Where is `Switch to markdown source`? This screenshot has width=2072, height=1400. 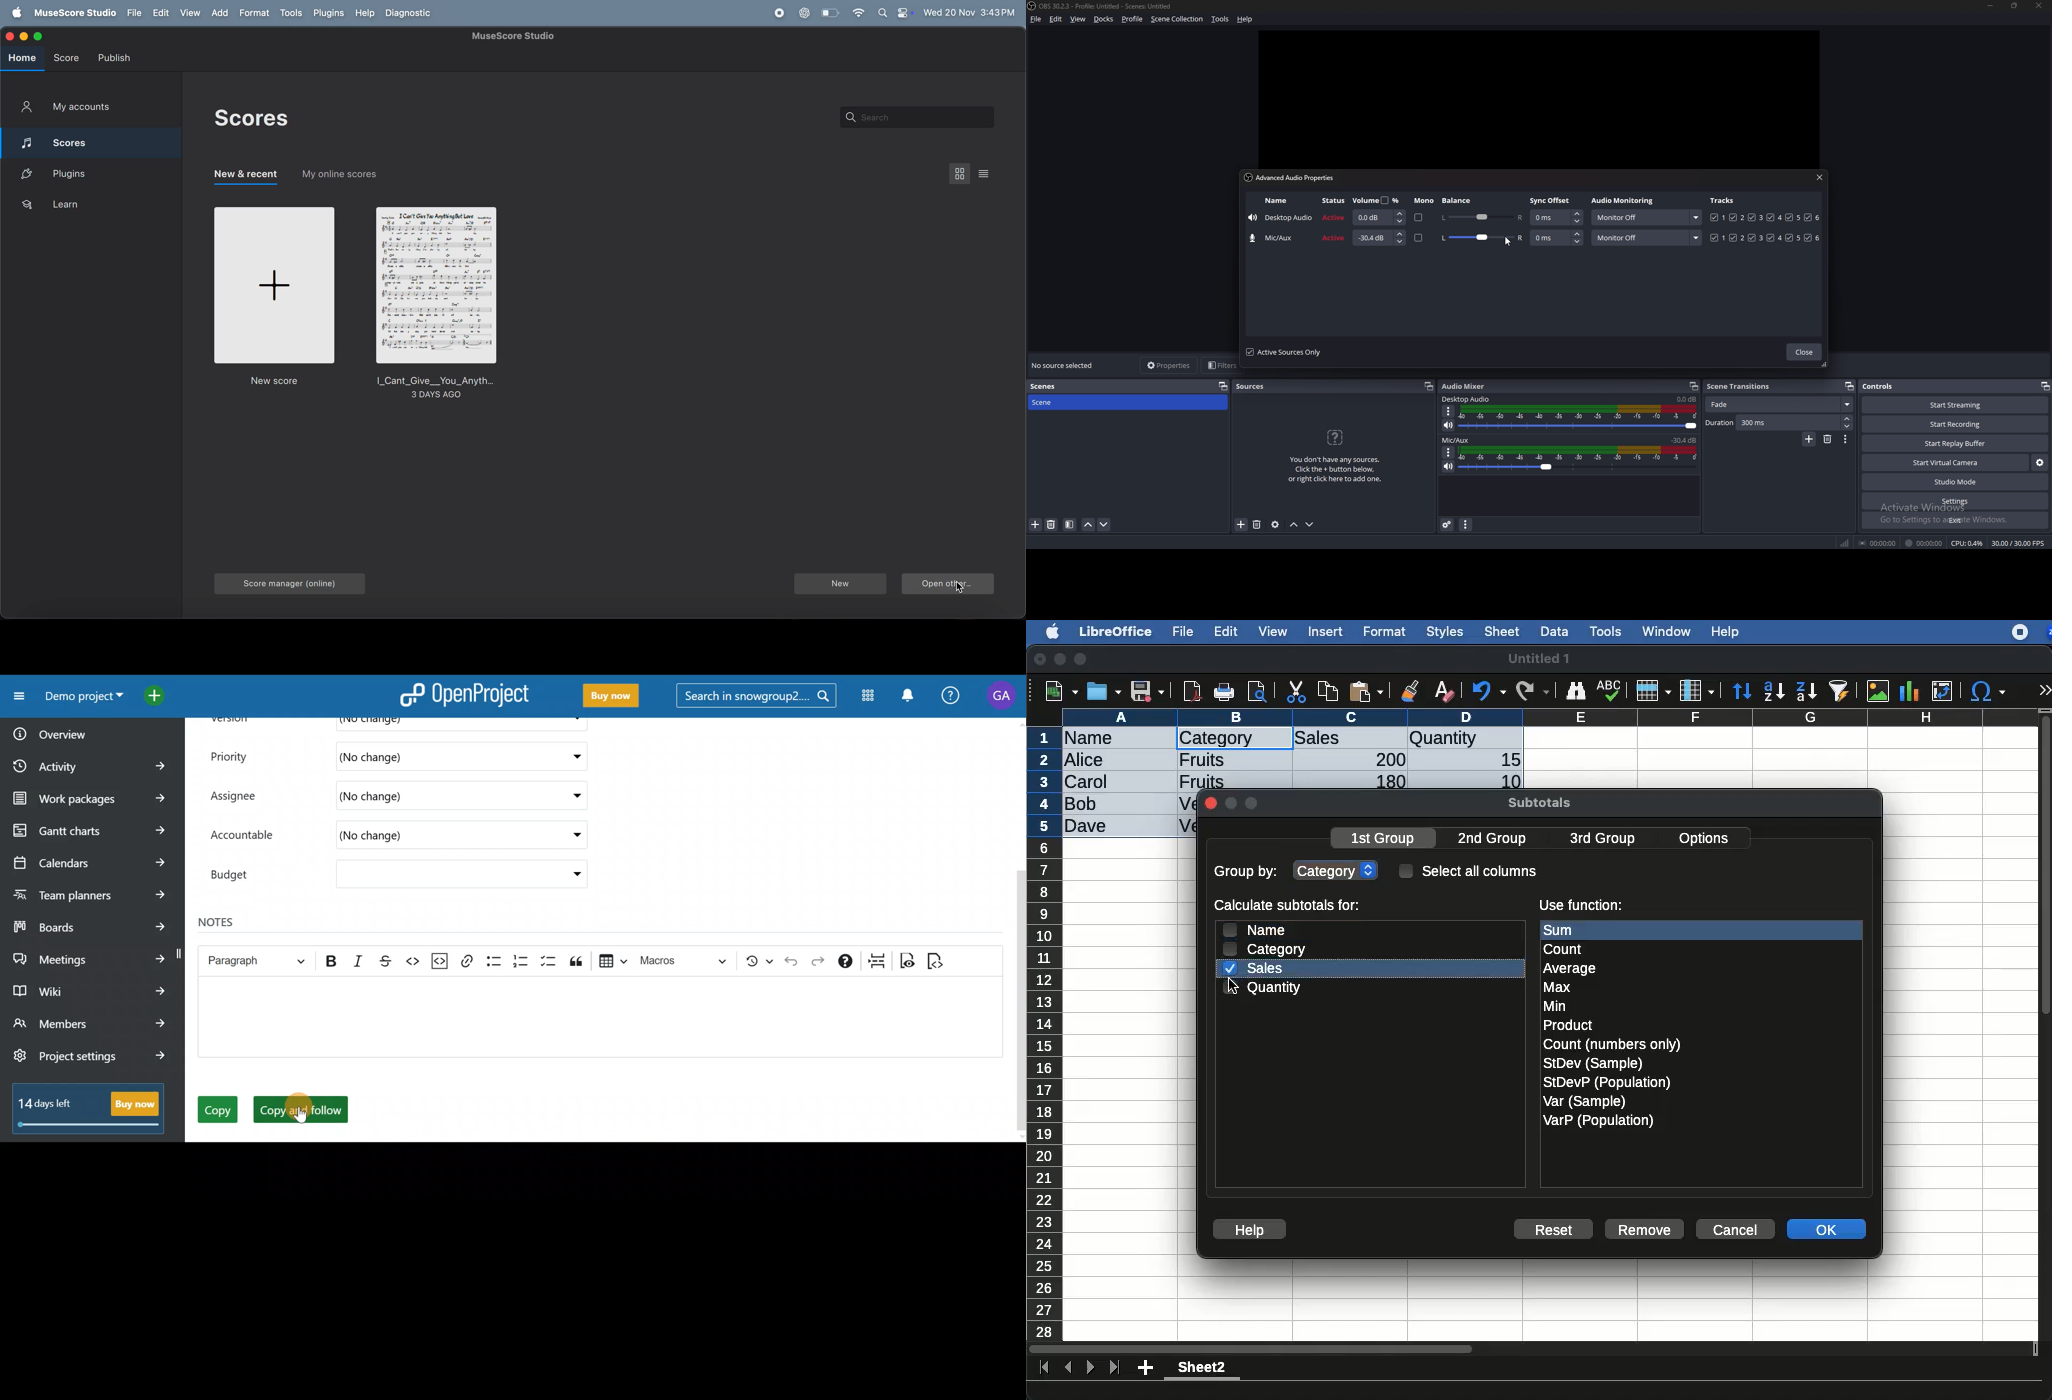
Switch to markdown source is located at coordinates (942, 962).